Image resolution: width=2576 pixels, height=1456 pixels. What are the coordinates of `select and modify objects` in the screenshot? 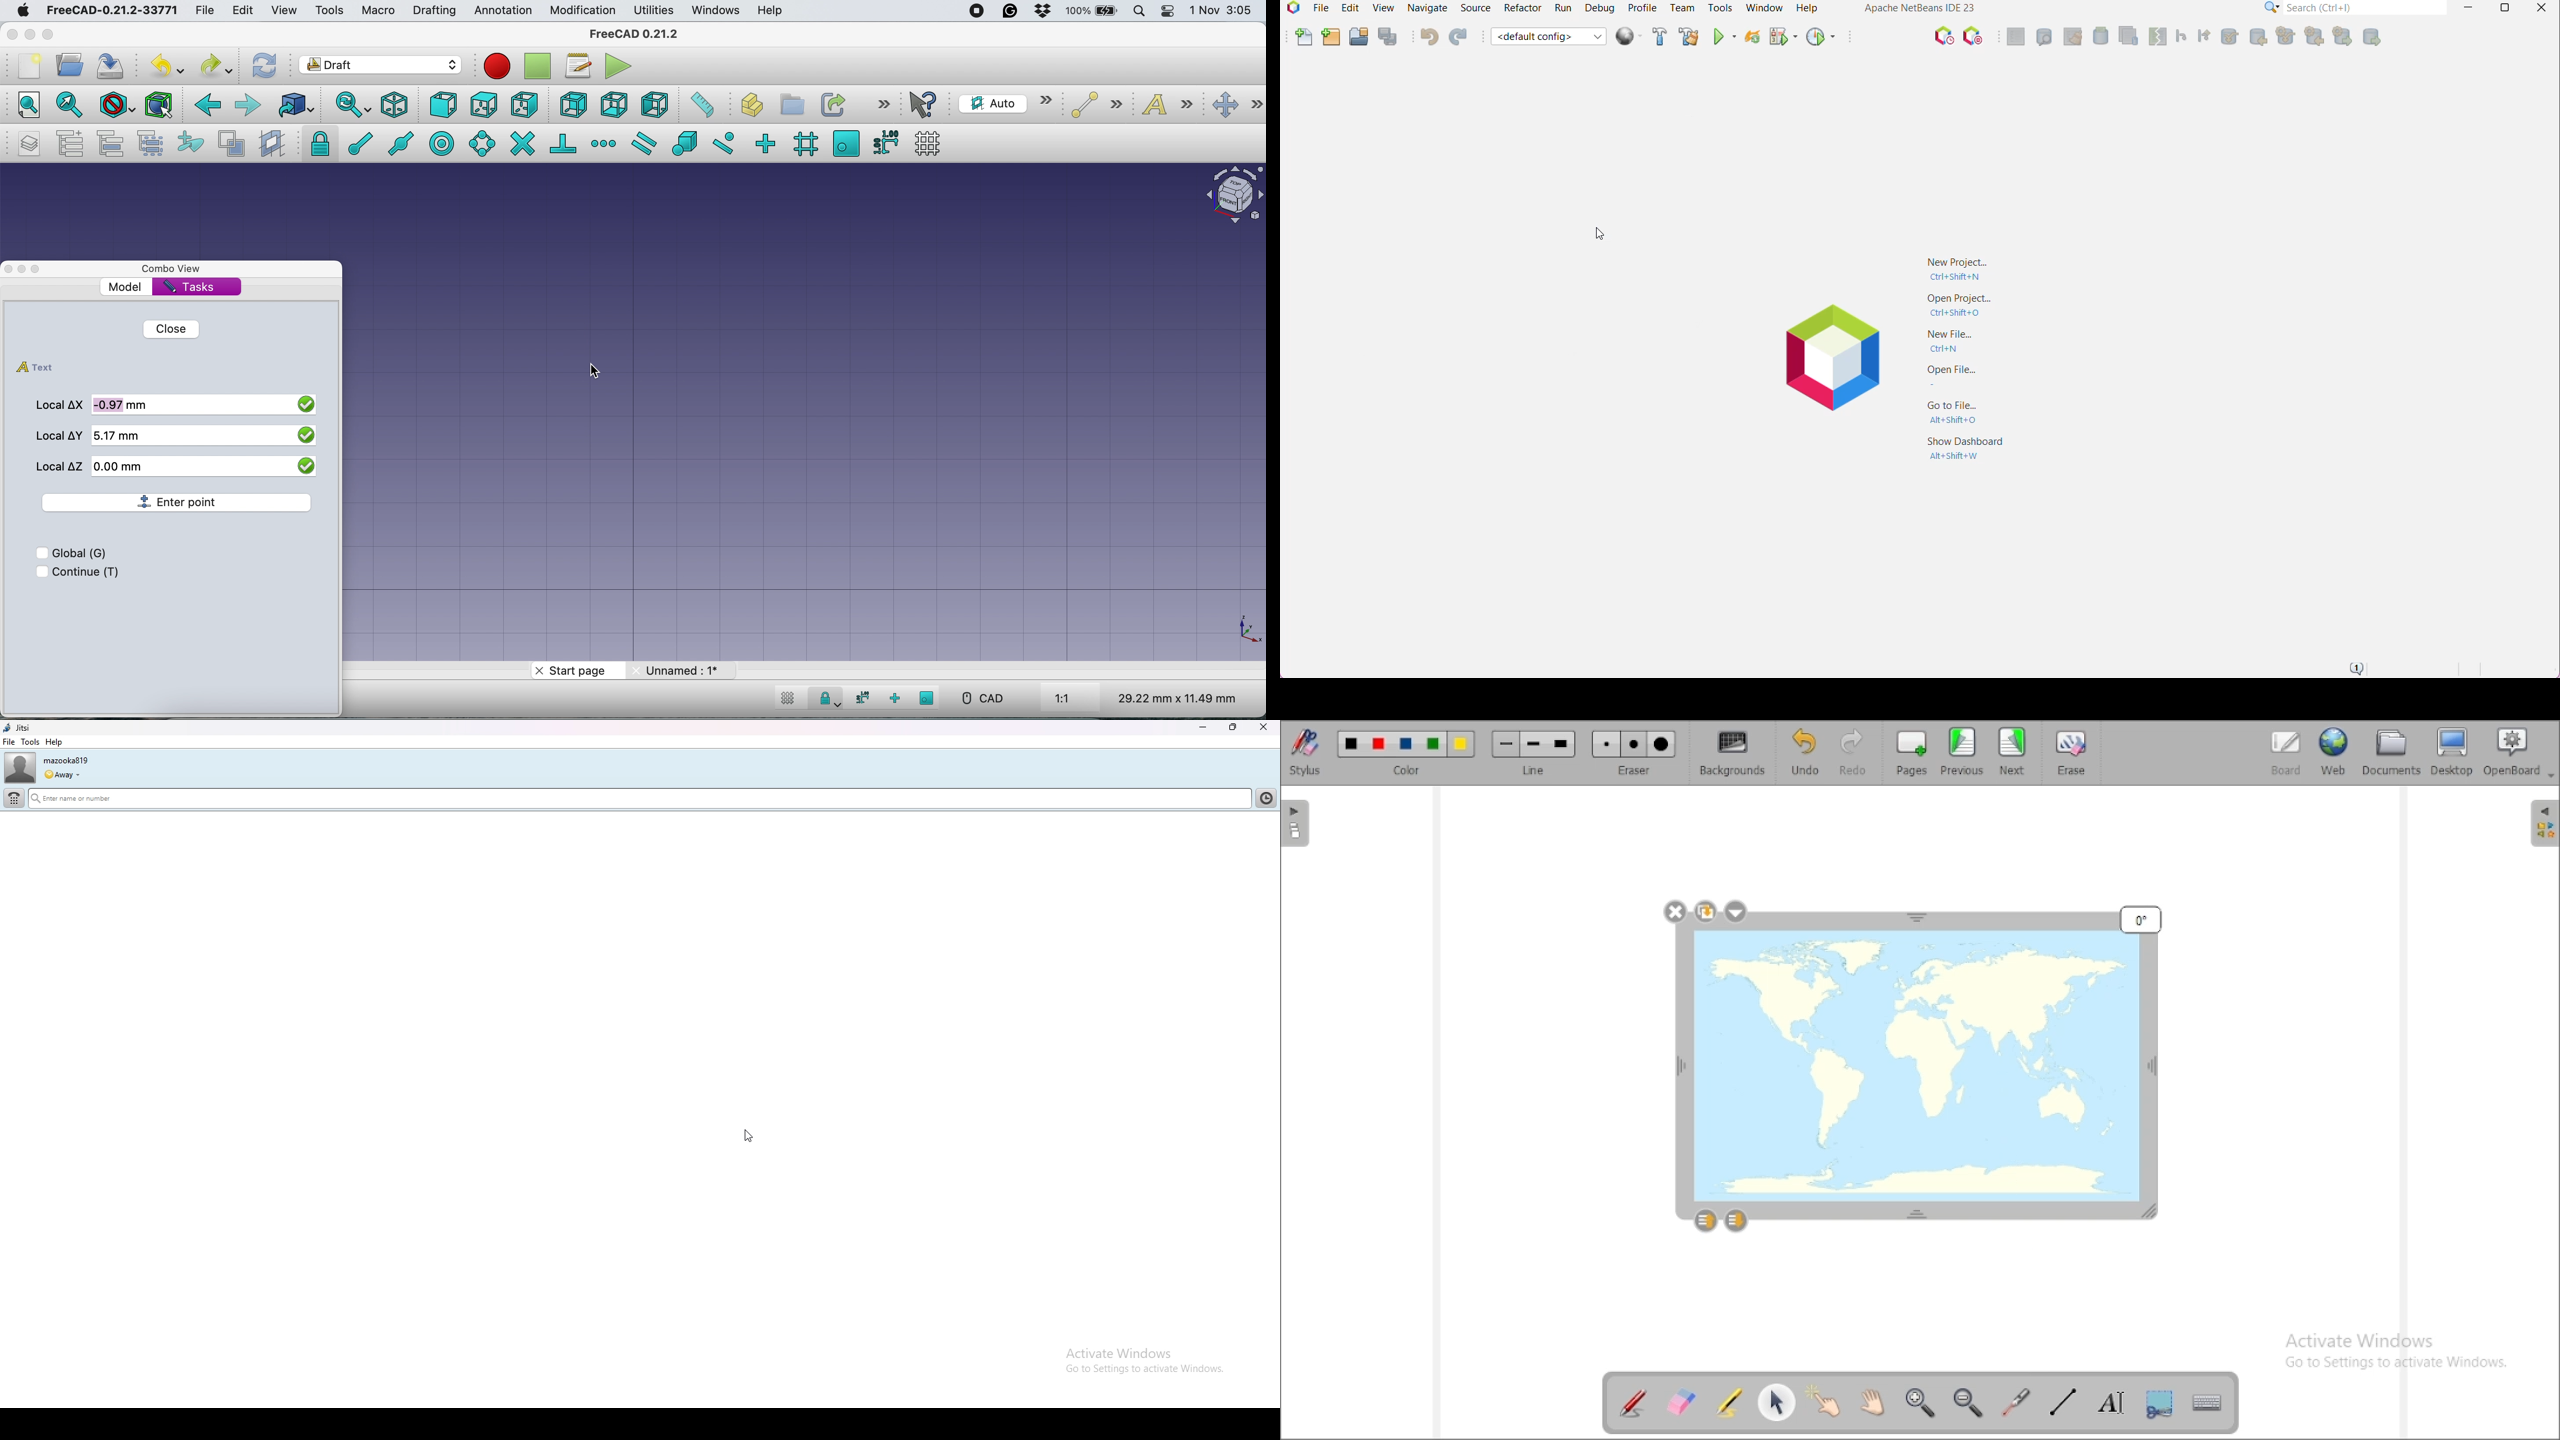 It's located at (1777, 1402).